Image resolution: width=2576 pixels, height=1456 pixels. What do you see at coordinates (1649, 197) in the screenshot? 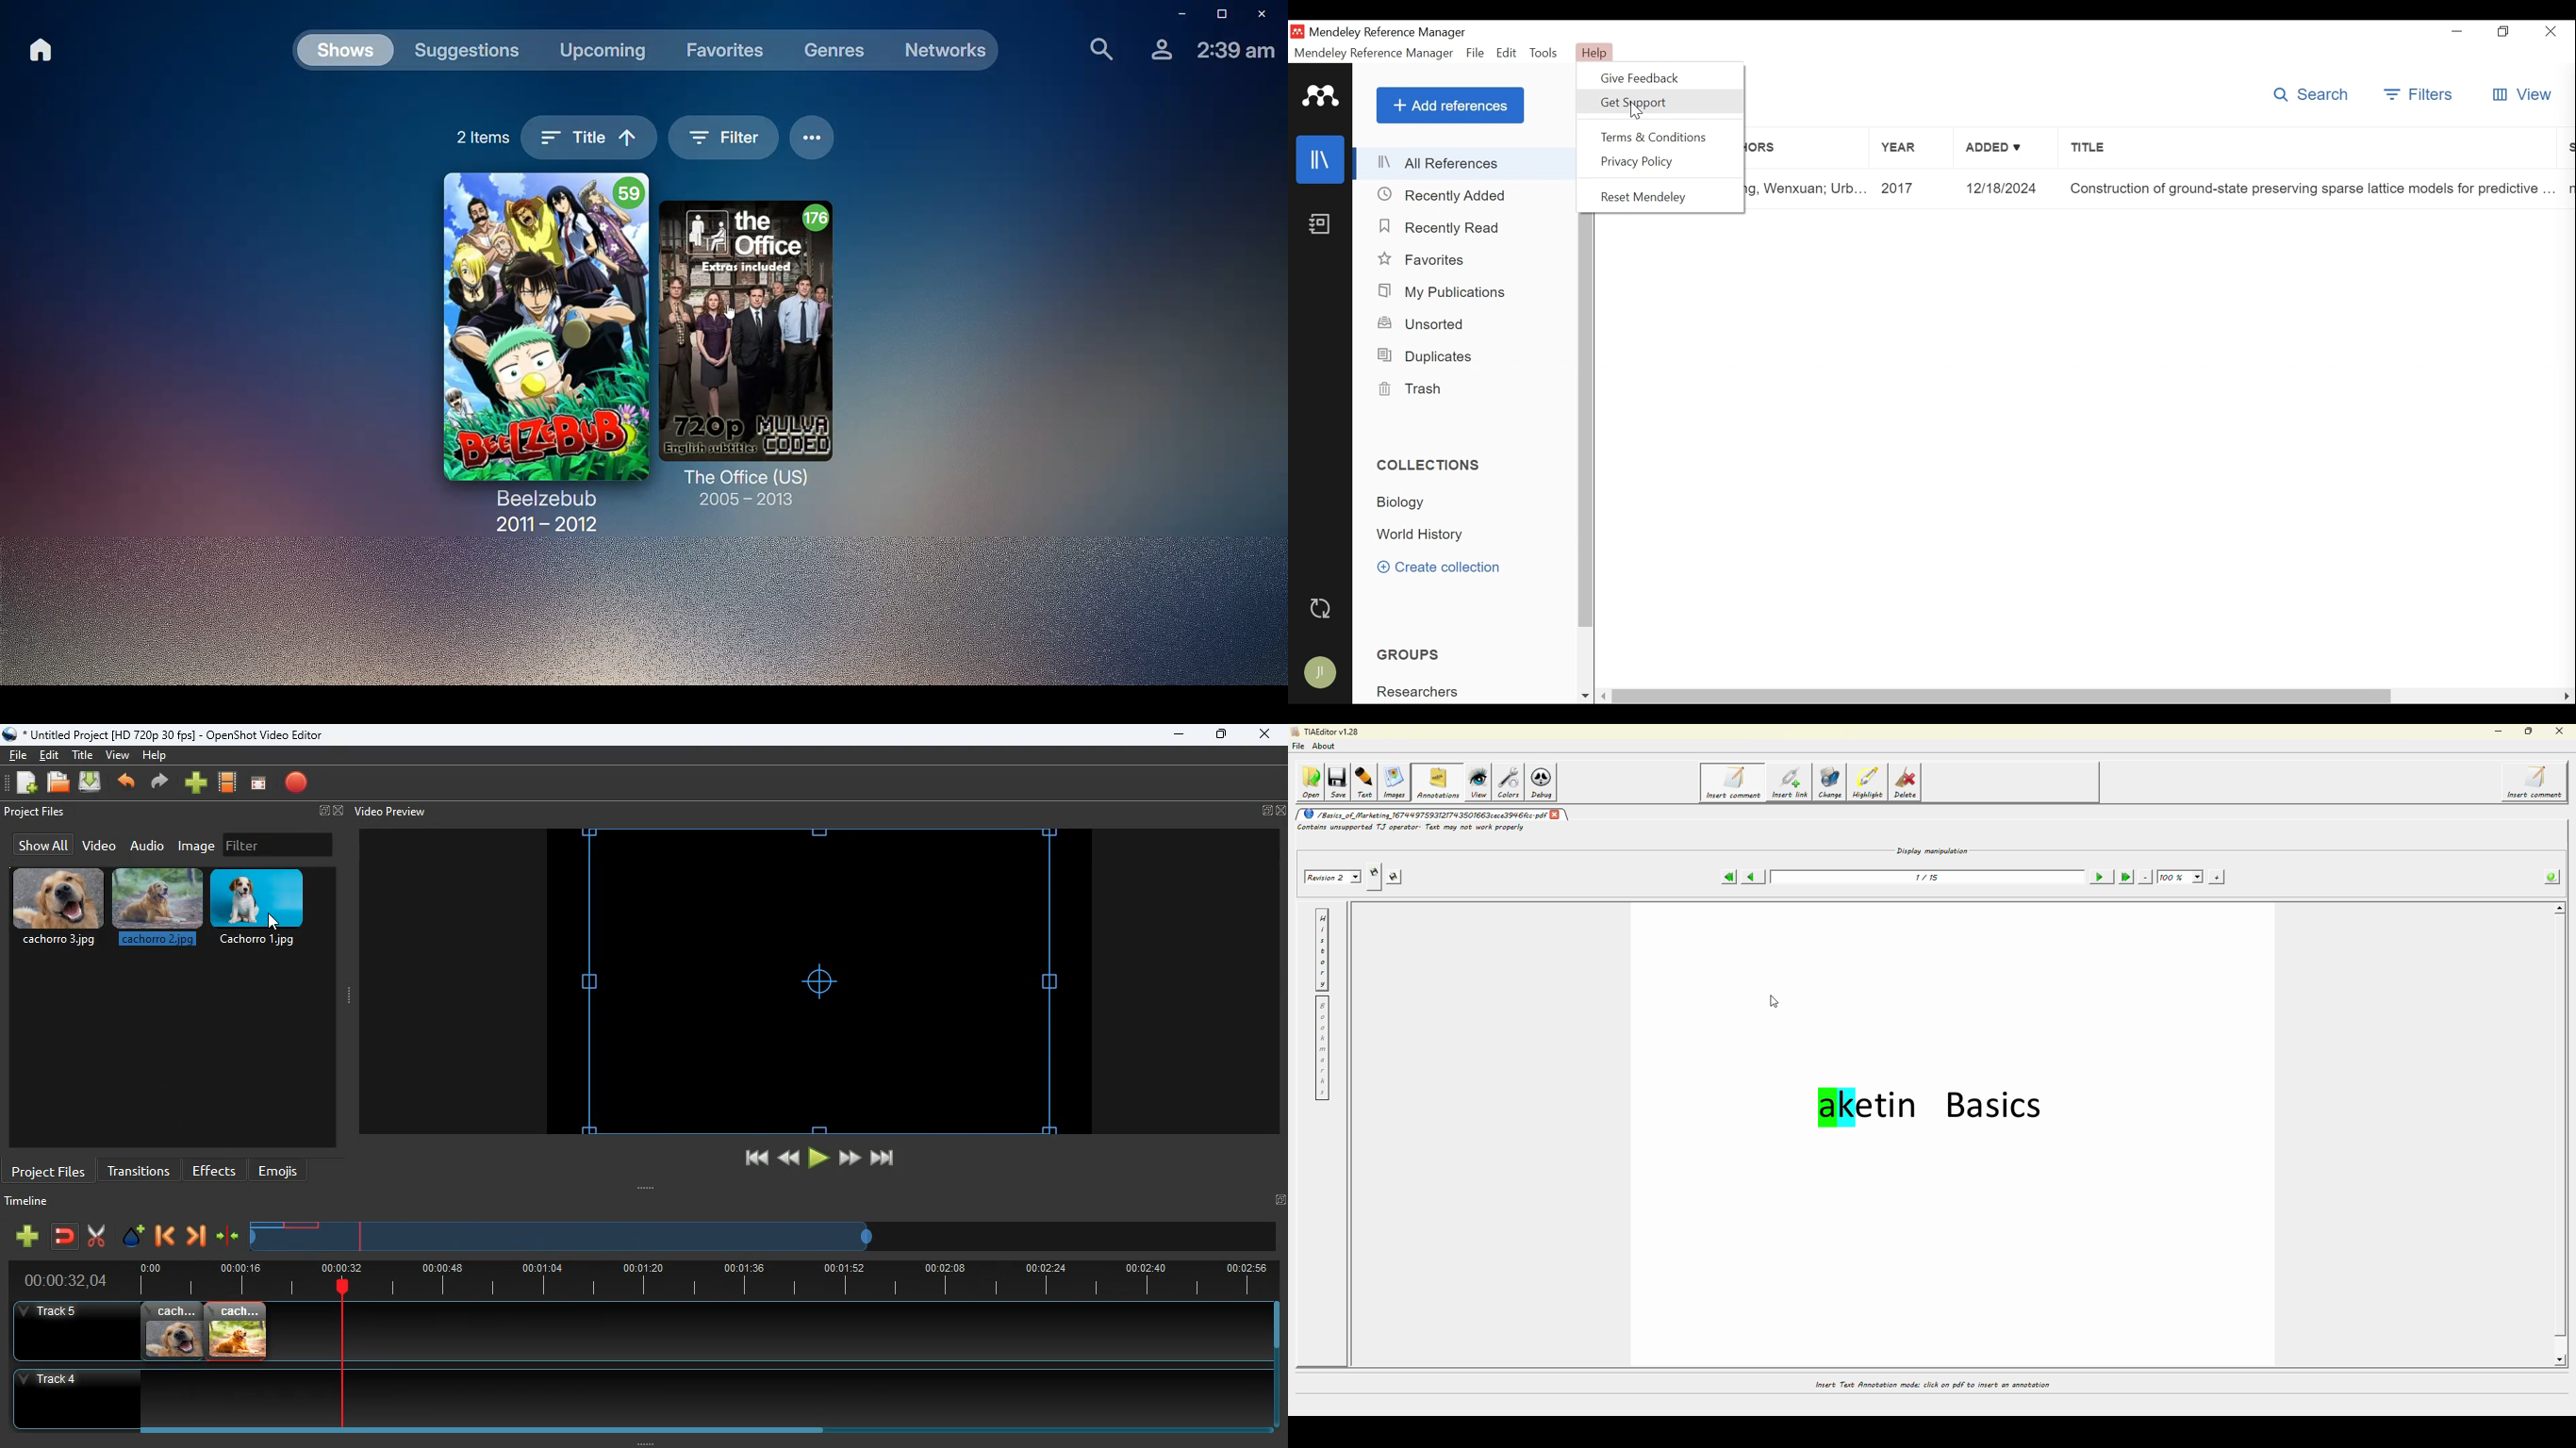
I see `Reset Mendeley` at bounding box center [1649, 197].